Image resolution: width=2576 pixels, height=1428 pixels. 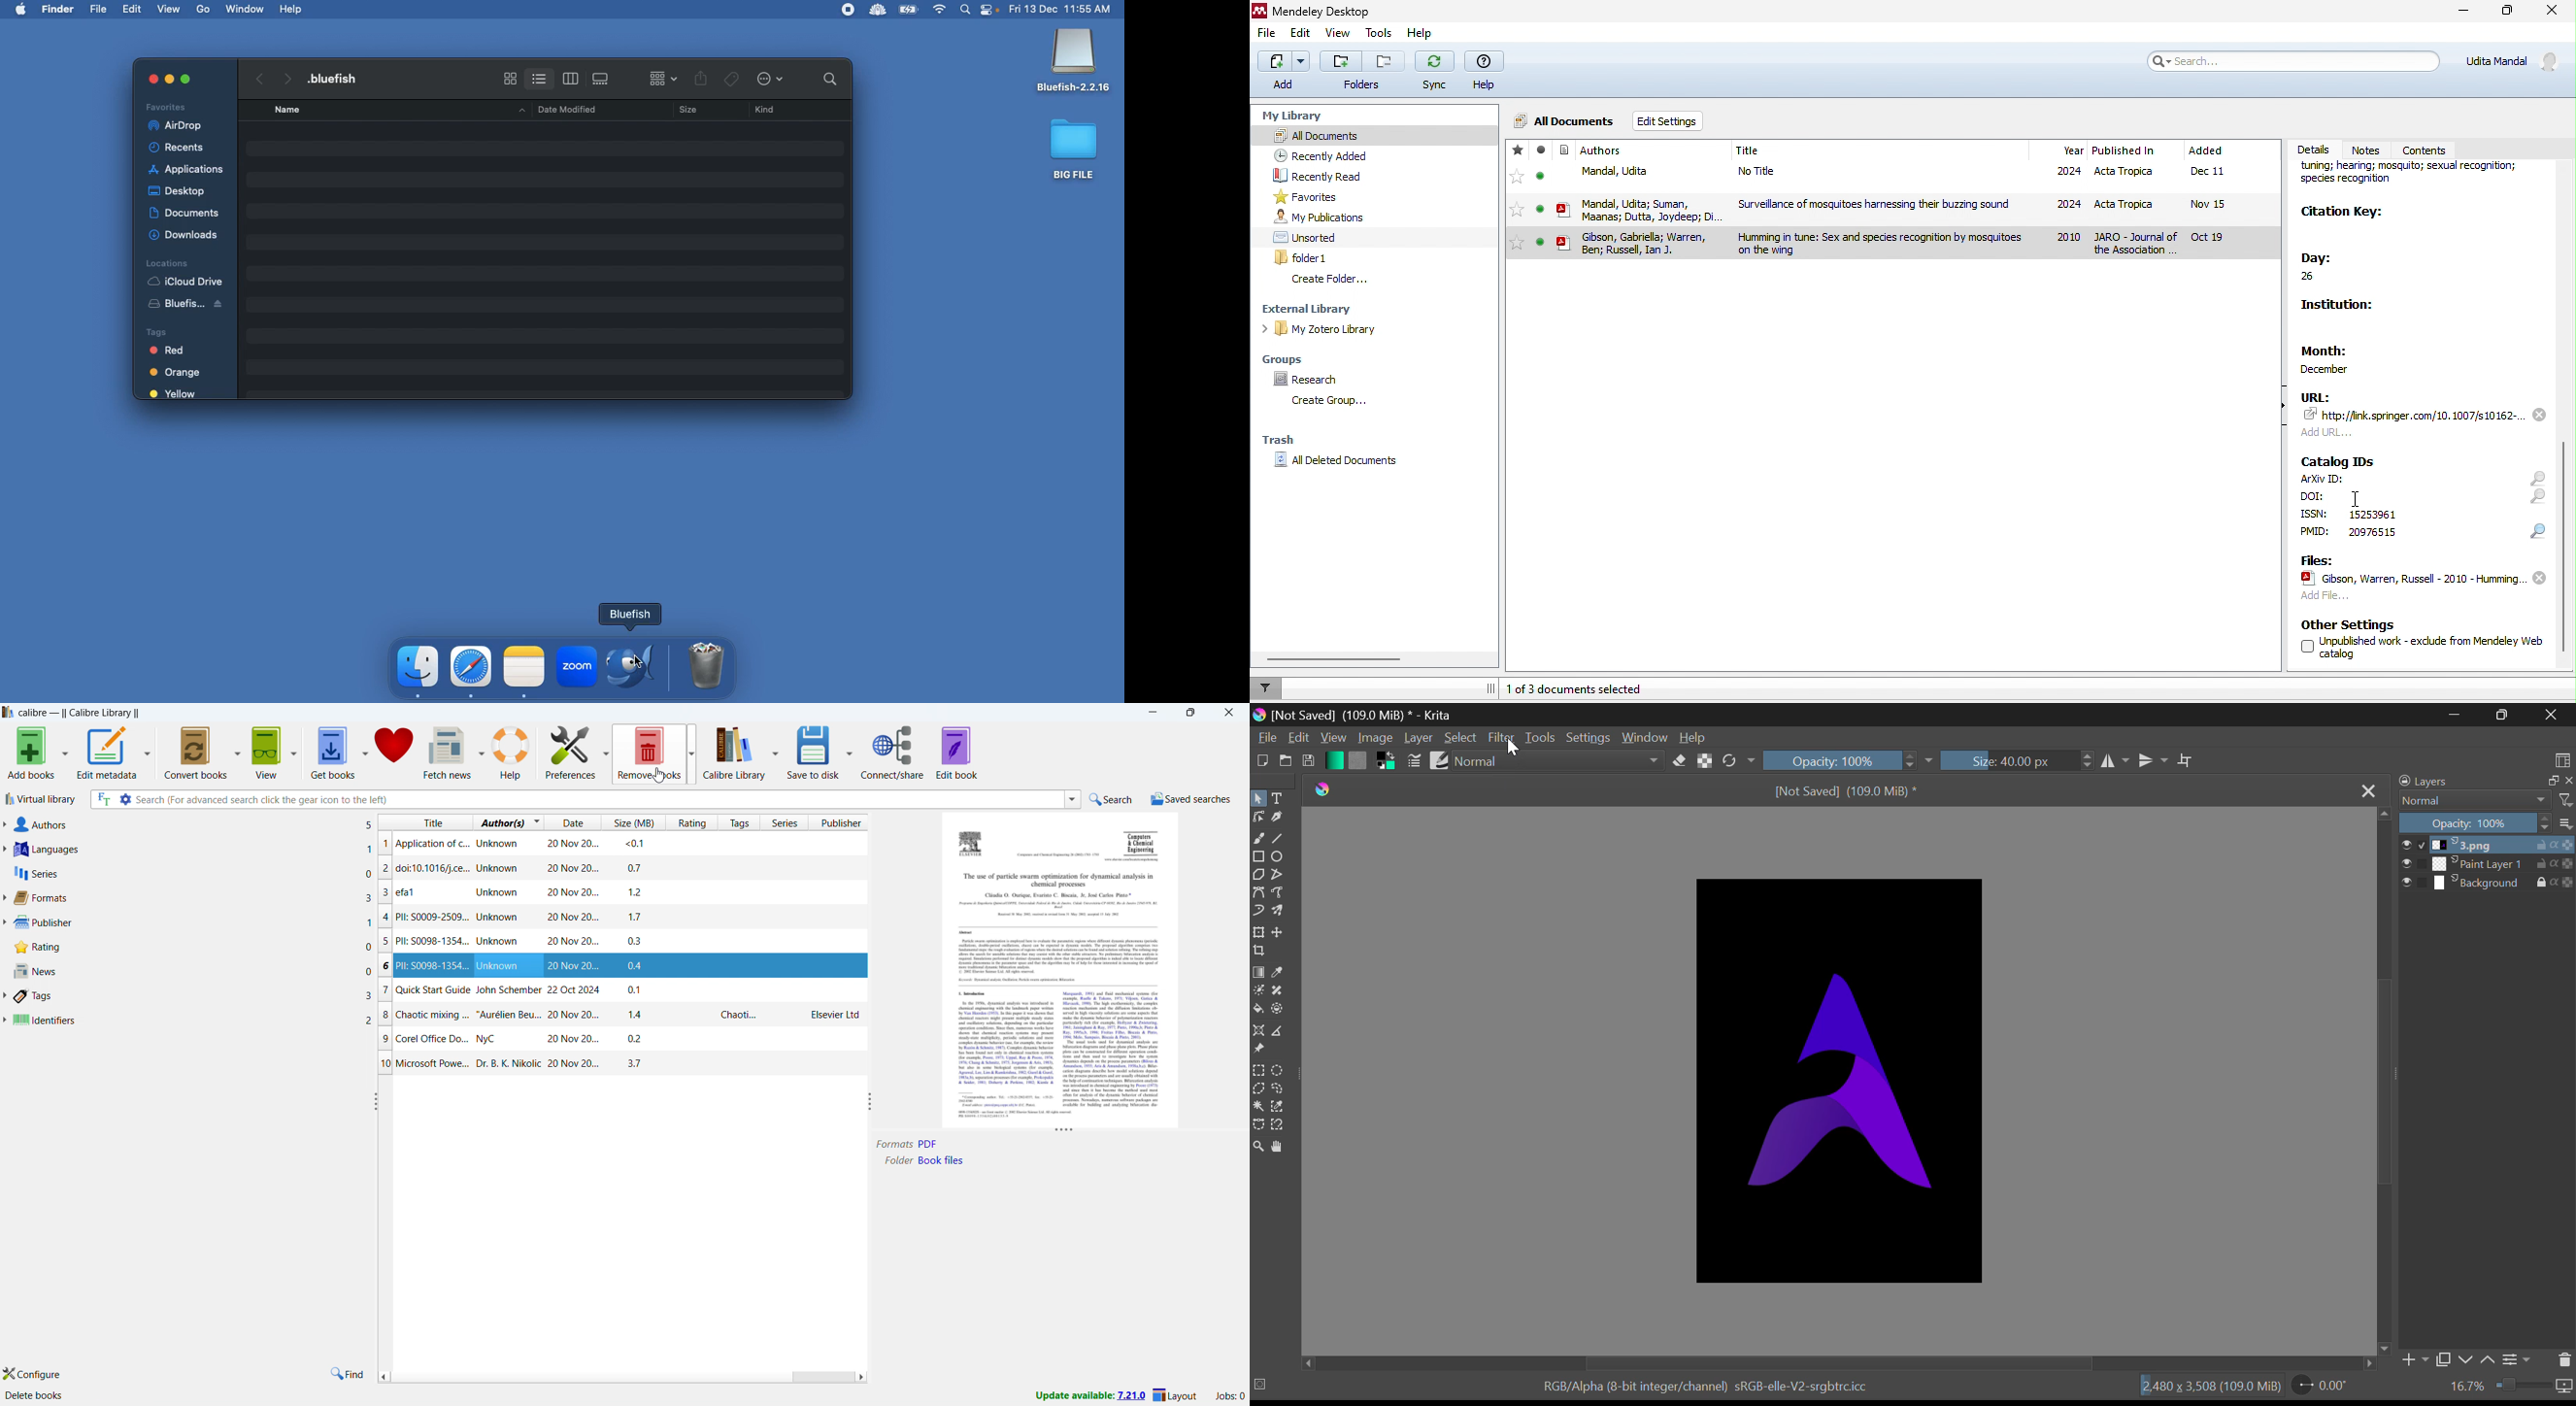 What do you see at coordinates (1384, 762) in the screenshot?
I see `Colors in Use` at bounding box center [1384, 762].